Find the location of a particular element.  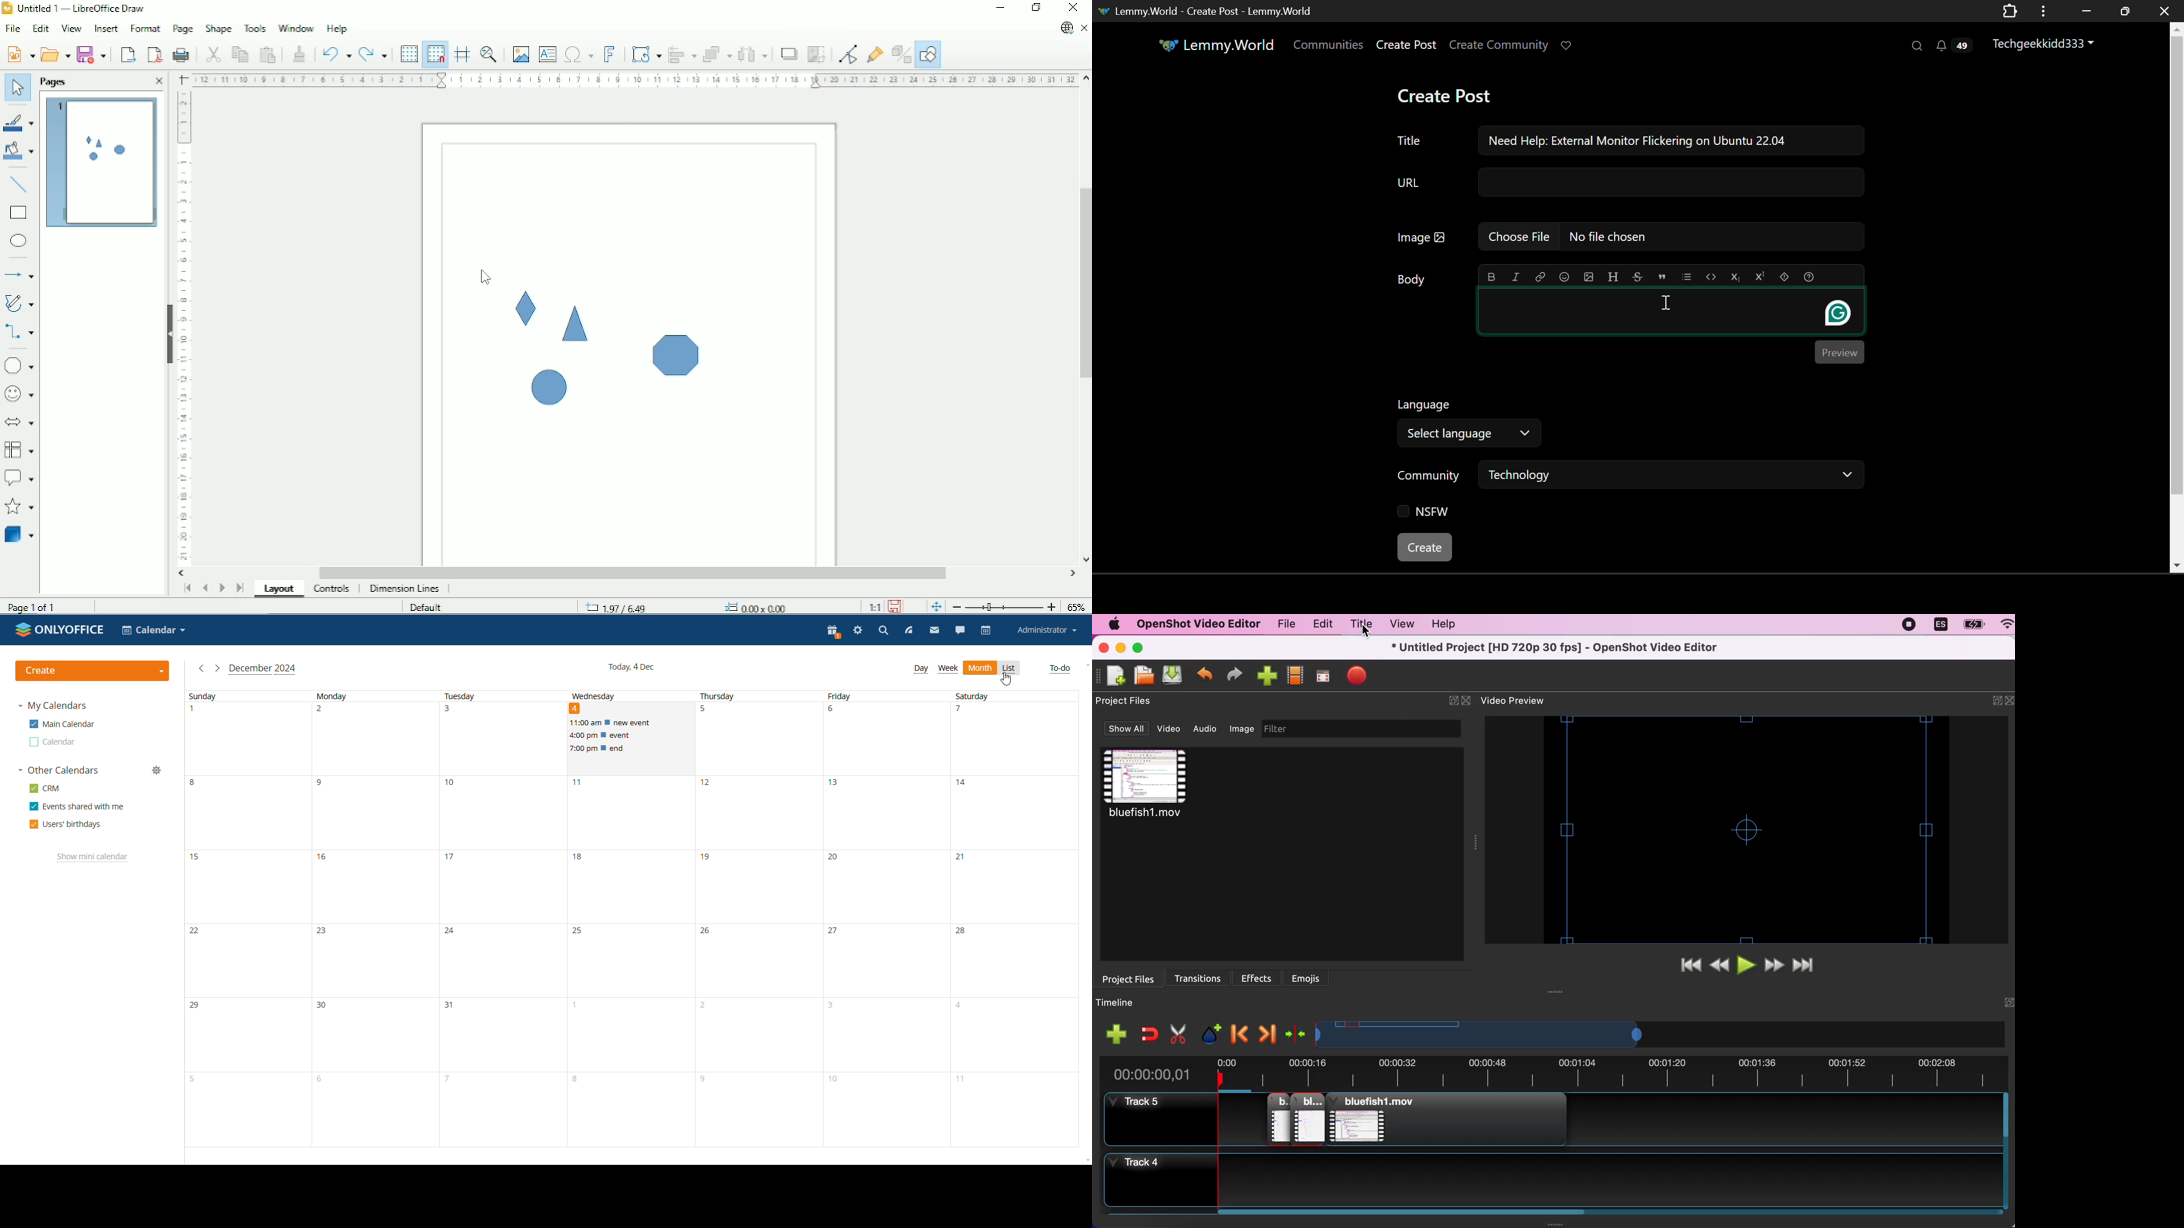

Superscript is located at coordinates (1760, 278).